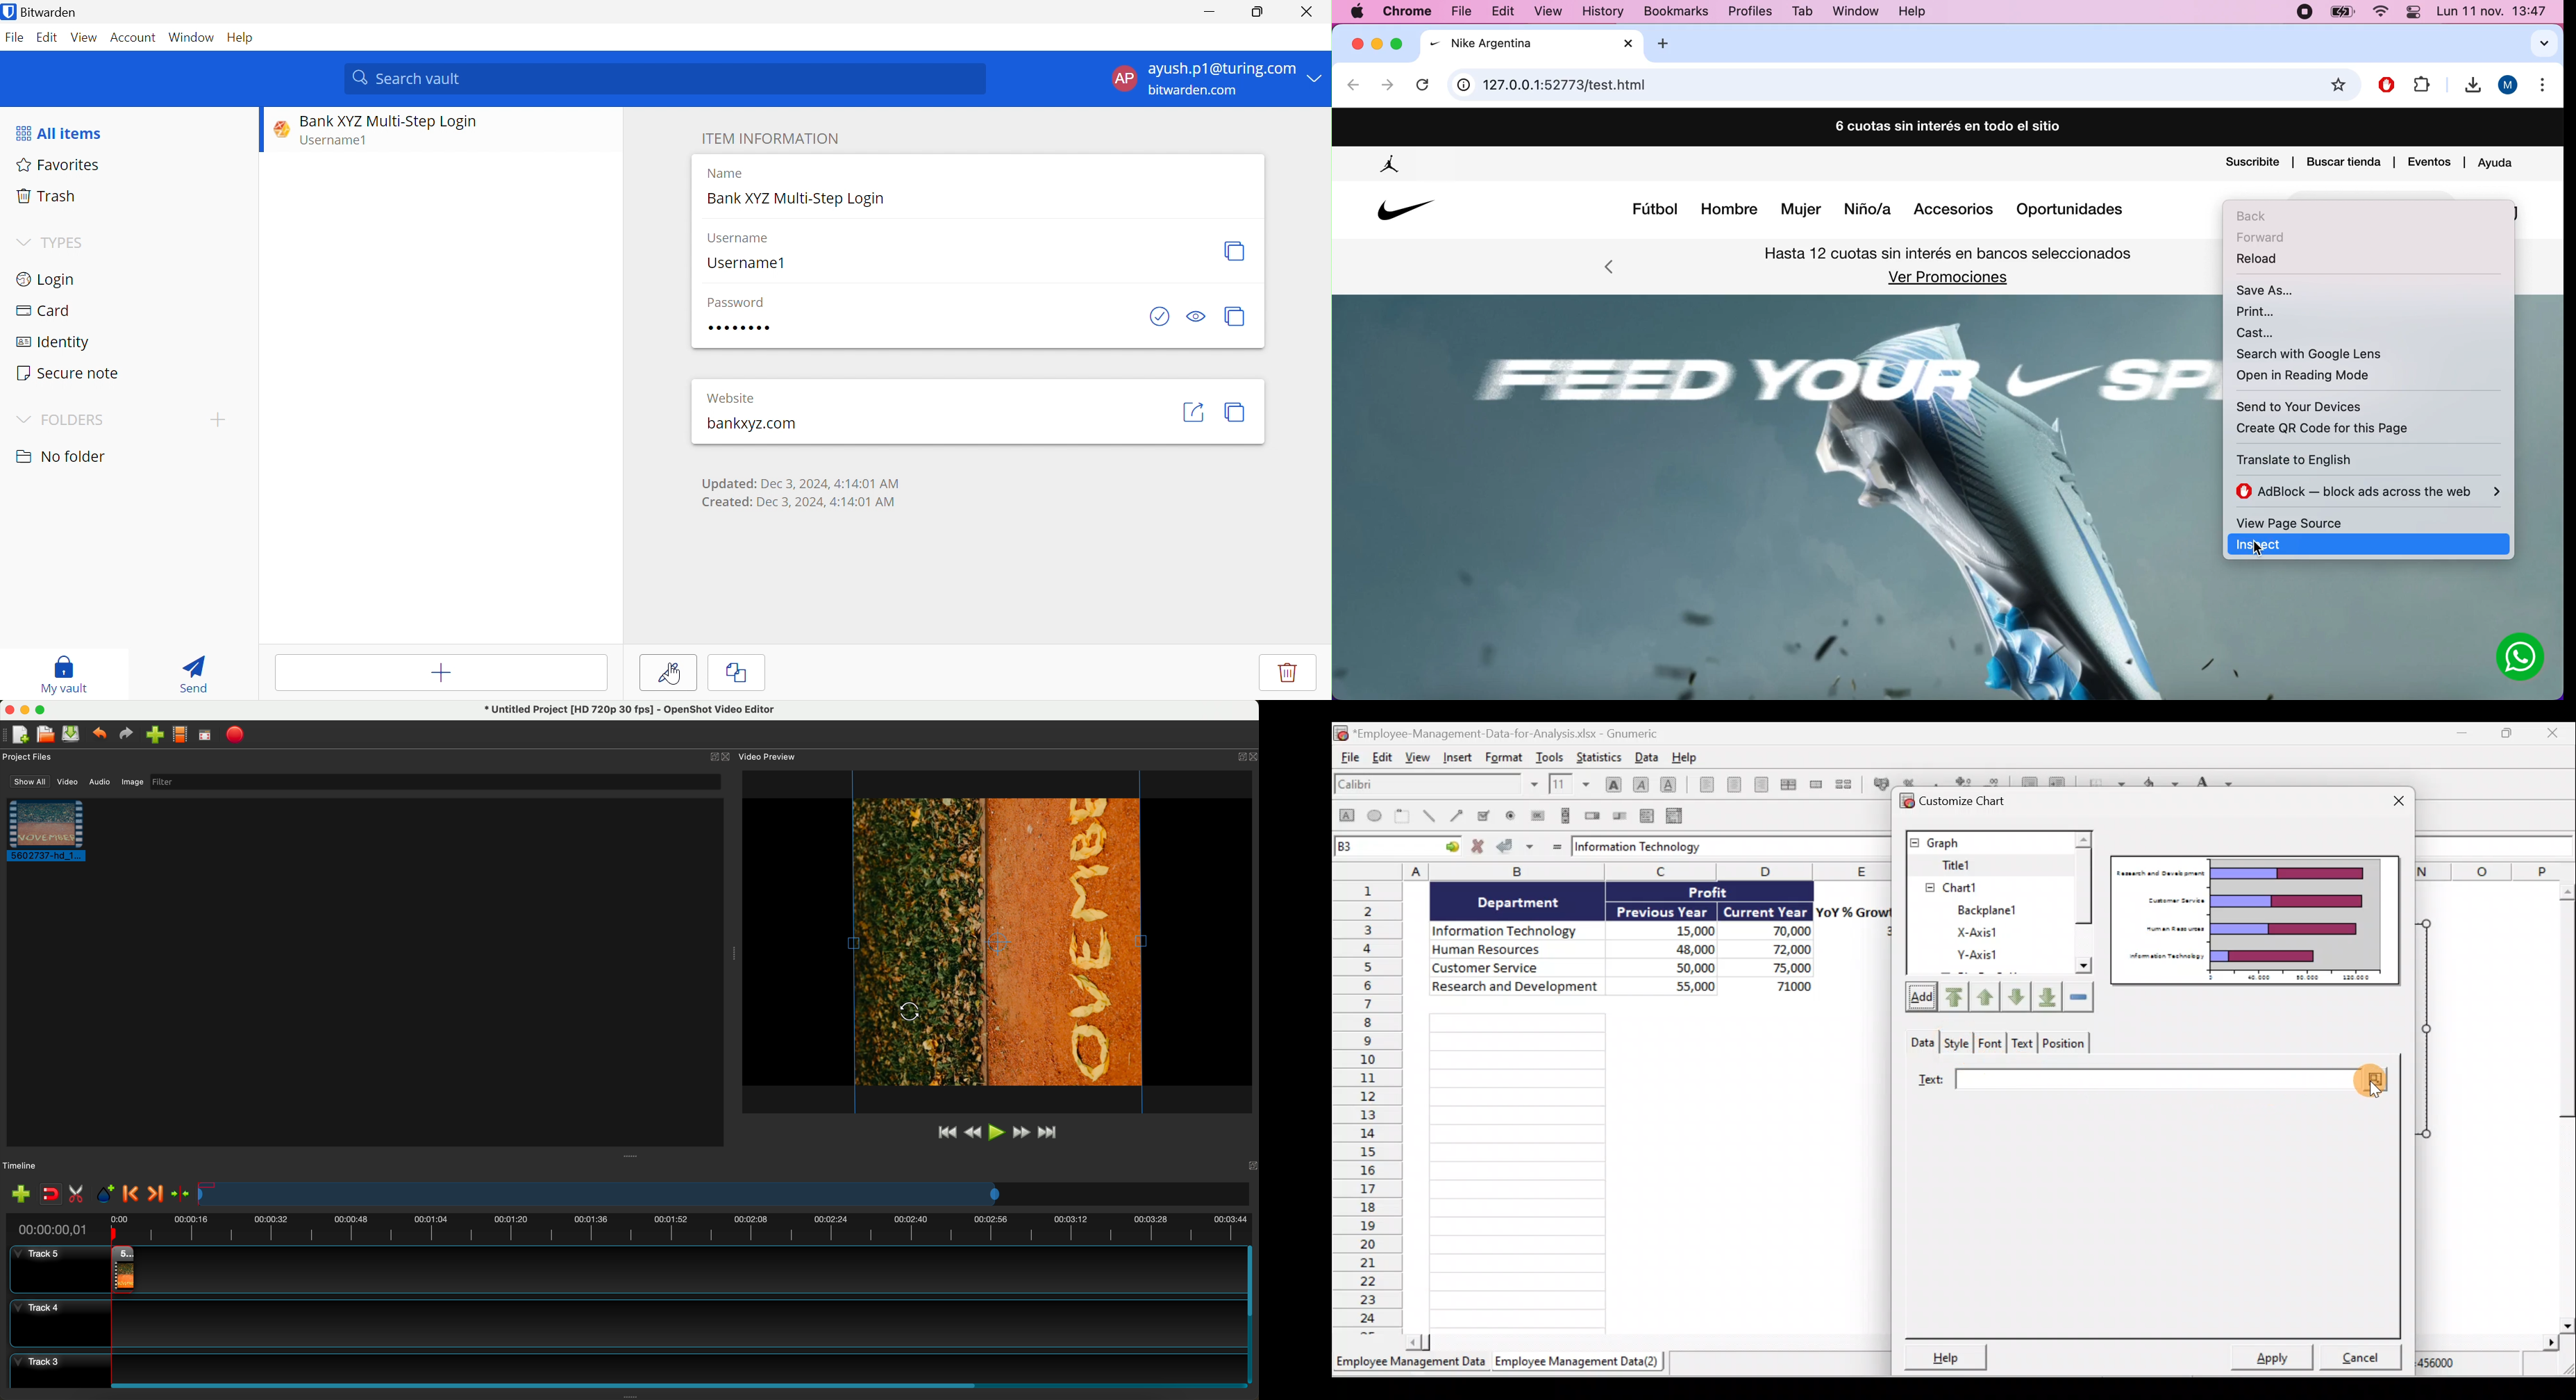 The height and width of the screenshot is (1400, 2576). I want to click on Customize chart, so click(1951, 800).